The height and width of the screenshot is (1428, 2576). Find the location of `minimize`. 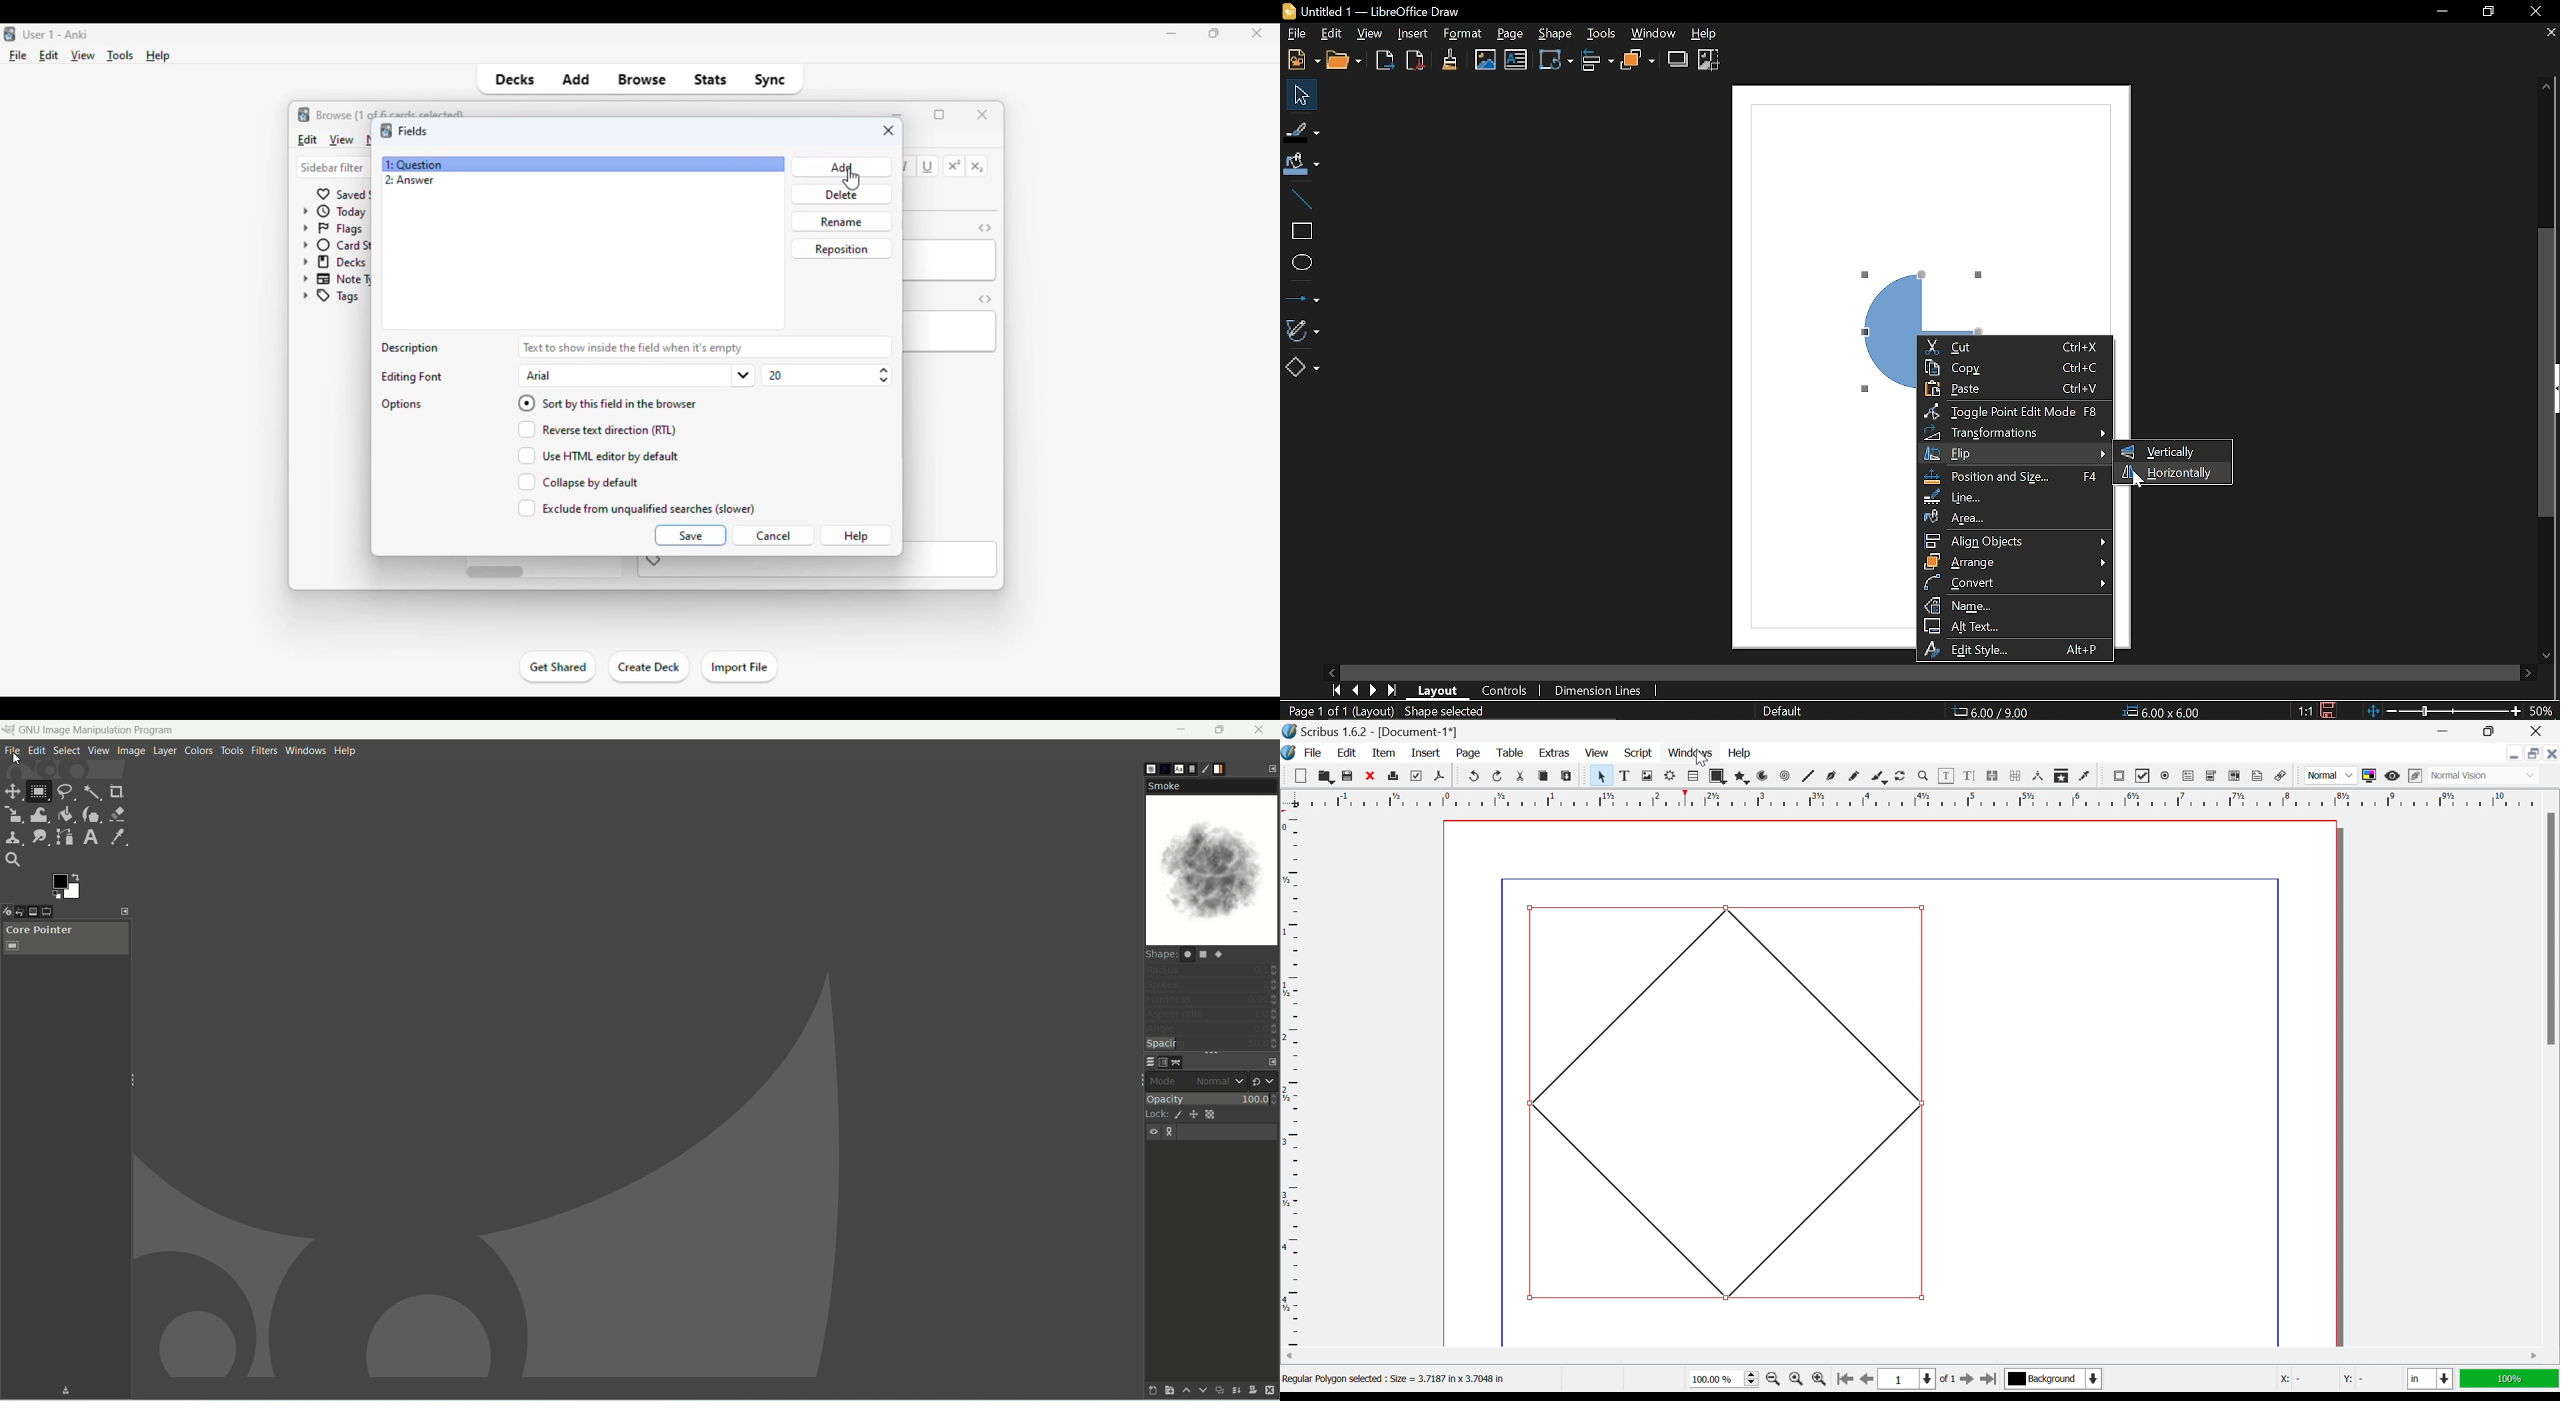

minimize is located at coordinates (899, 113).